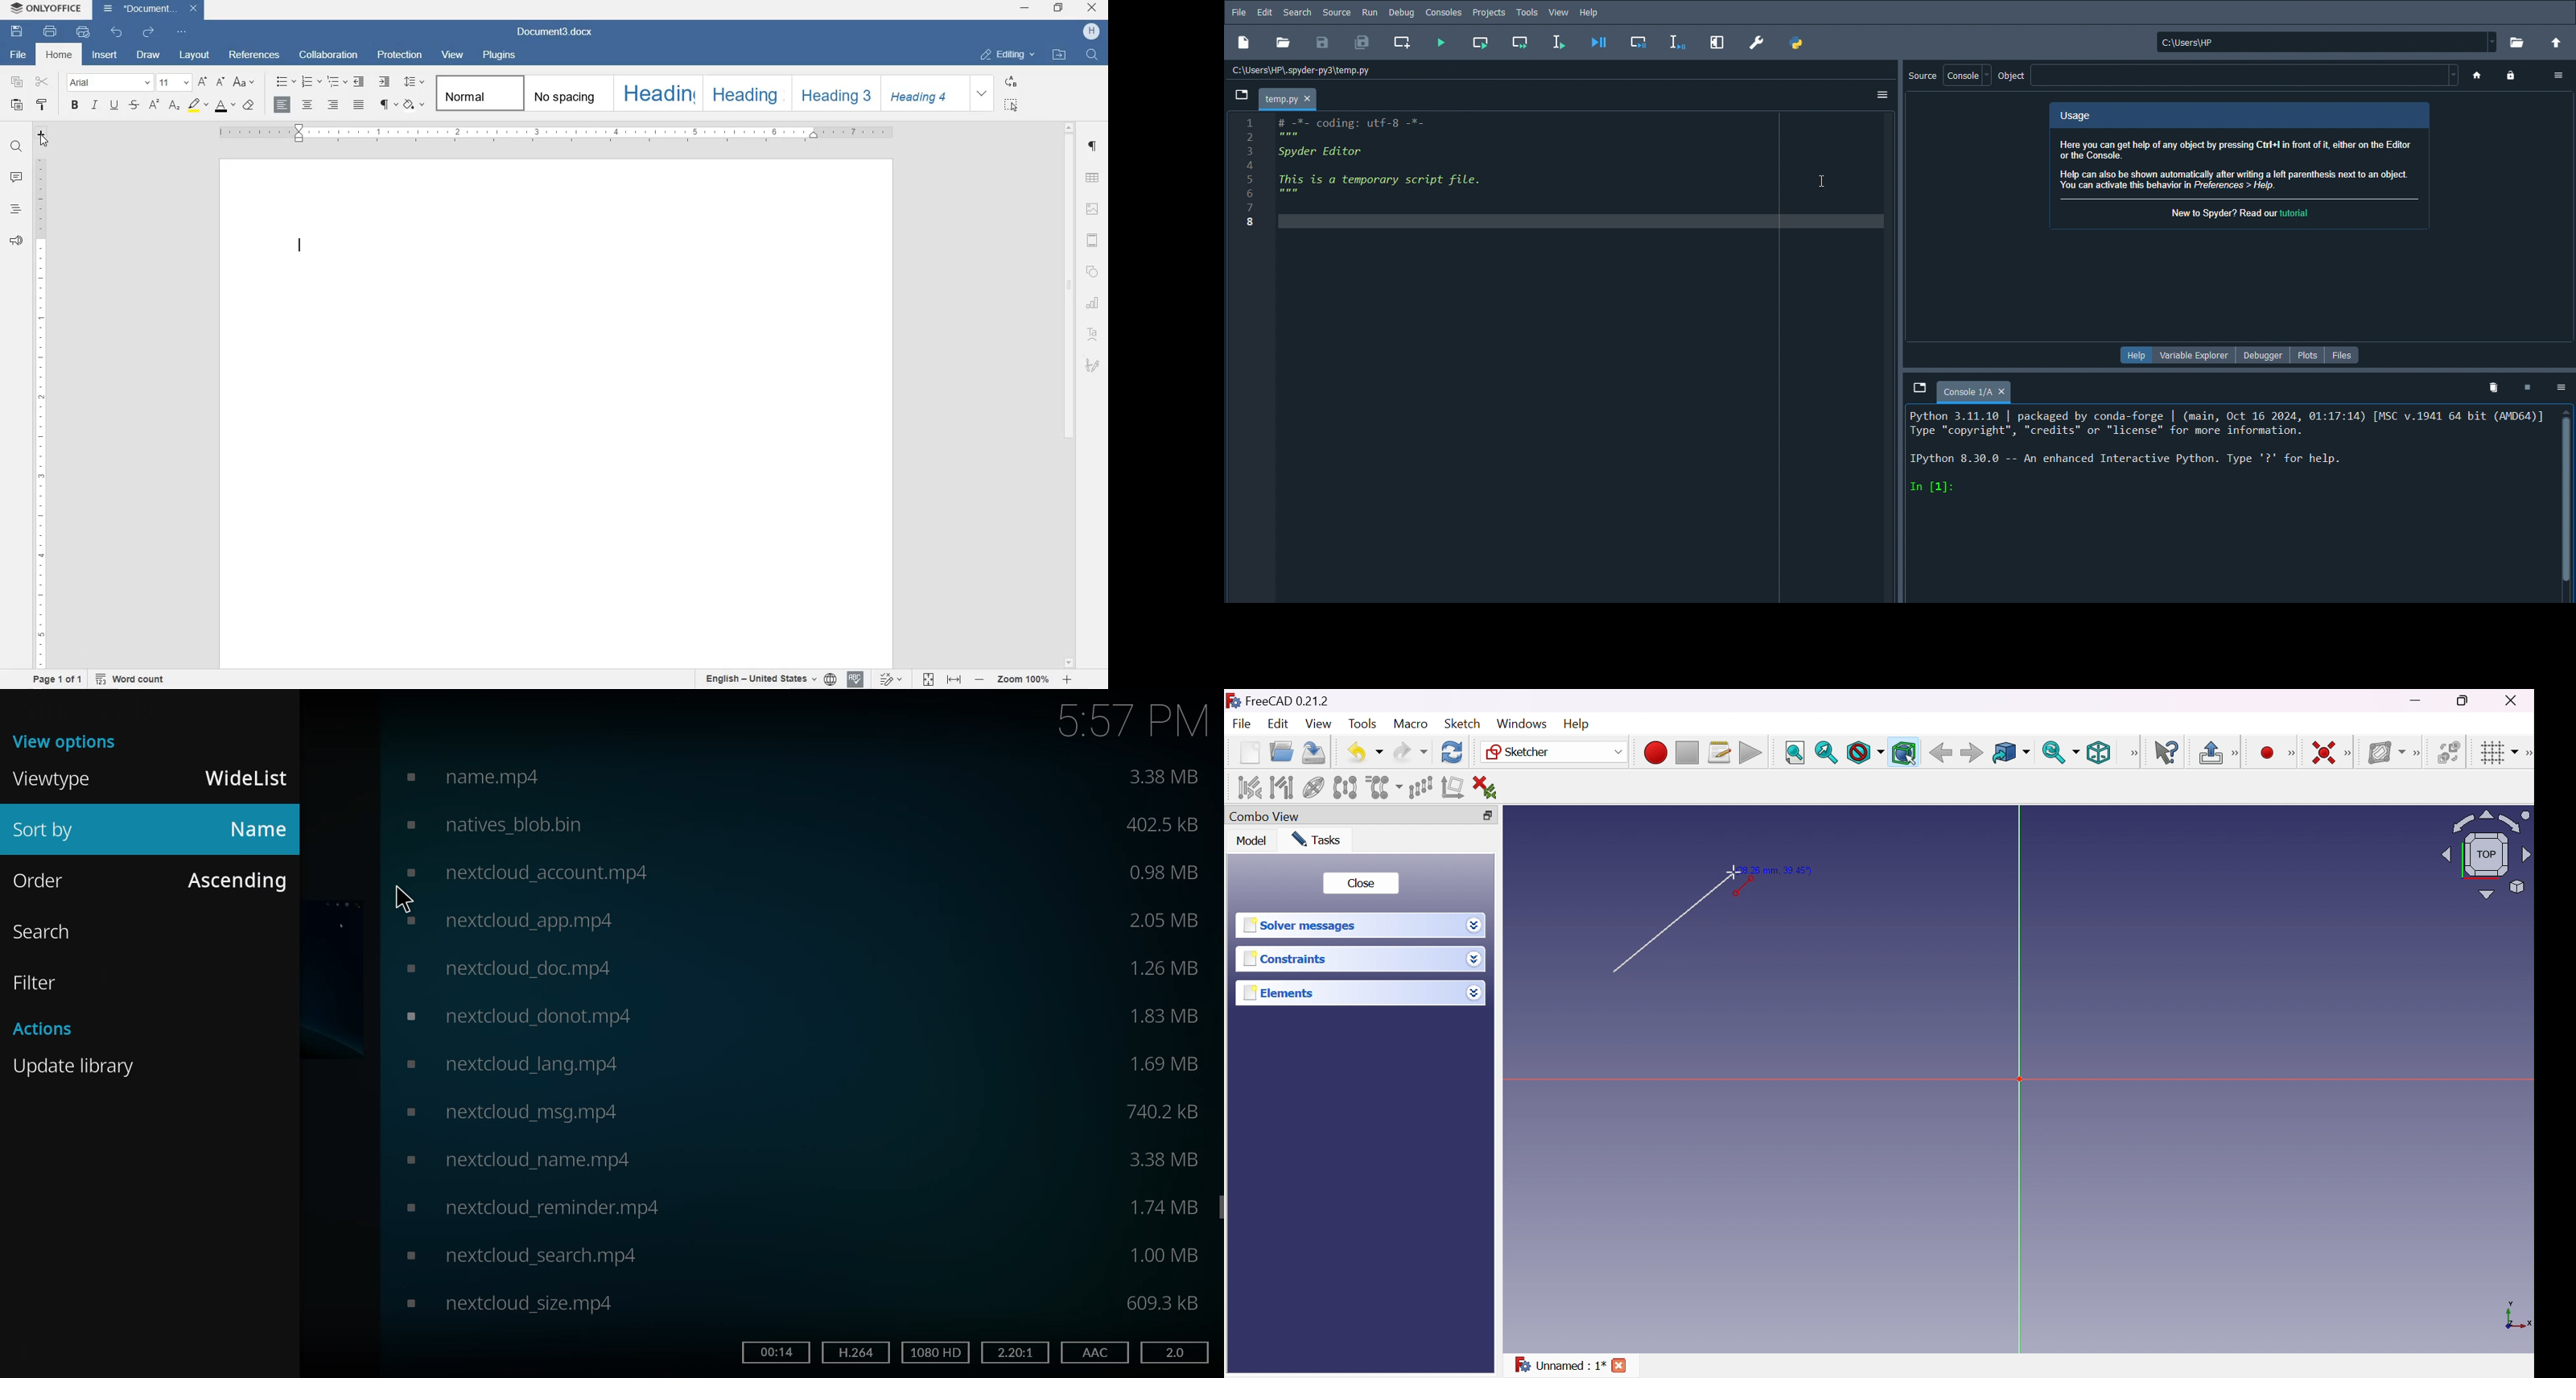 Image resolution: width=2576 pixels, height=1400 pixels. I want to click on PYTHONPATH manager, so click(1800, 44).